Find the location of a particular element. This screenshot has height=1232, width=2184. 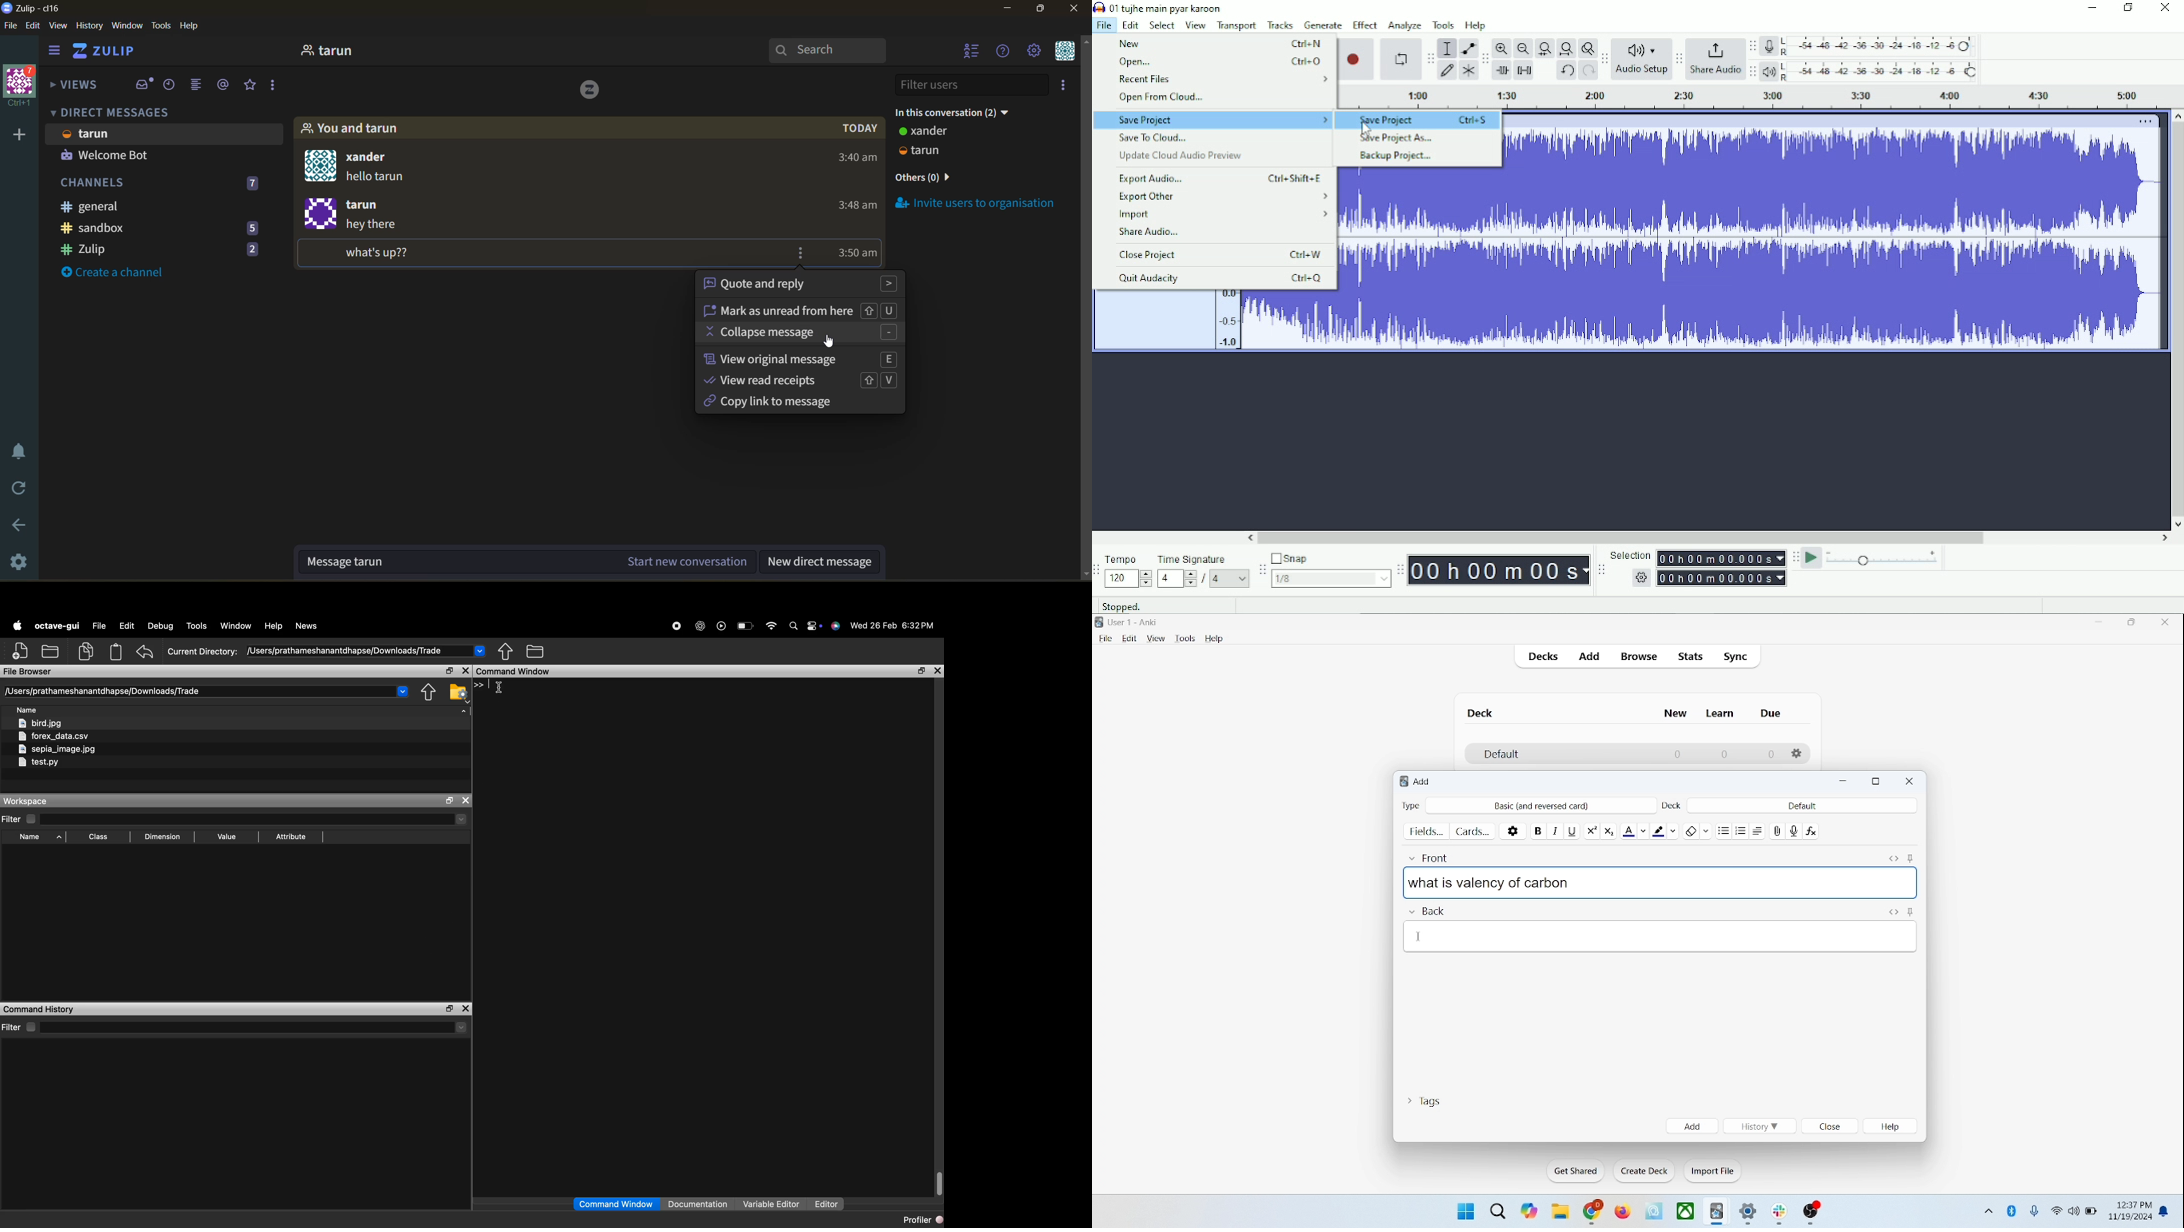

Save Project As is located at coordinates (1397, 137).